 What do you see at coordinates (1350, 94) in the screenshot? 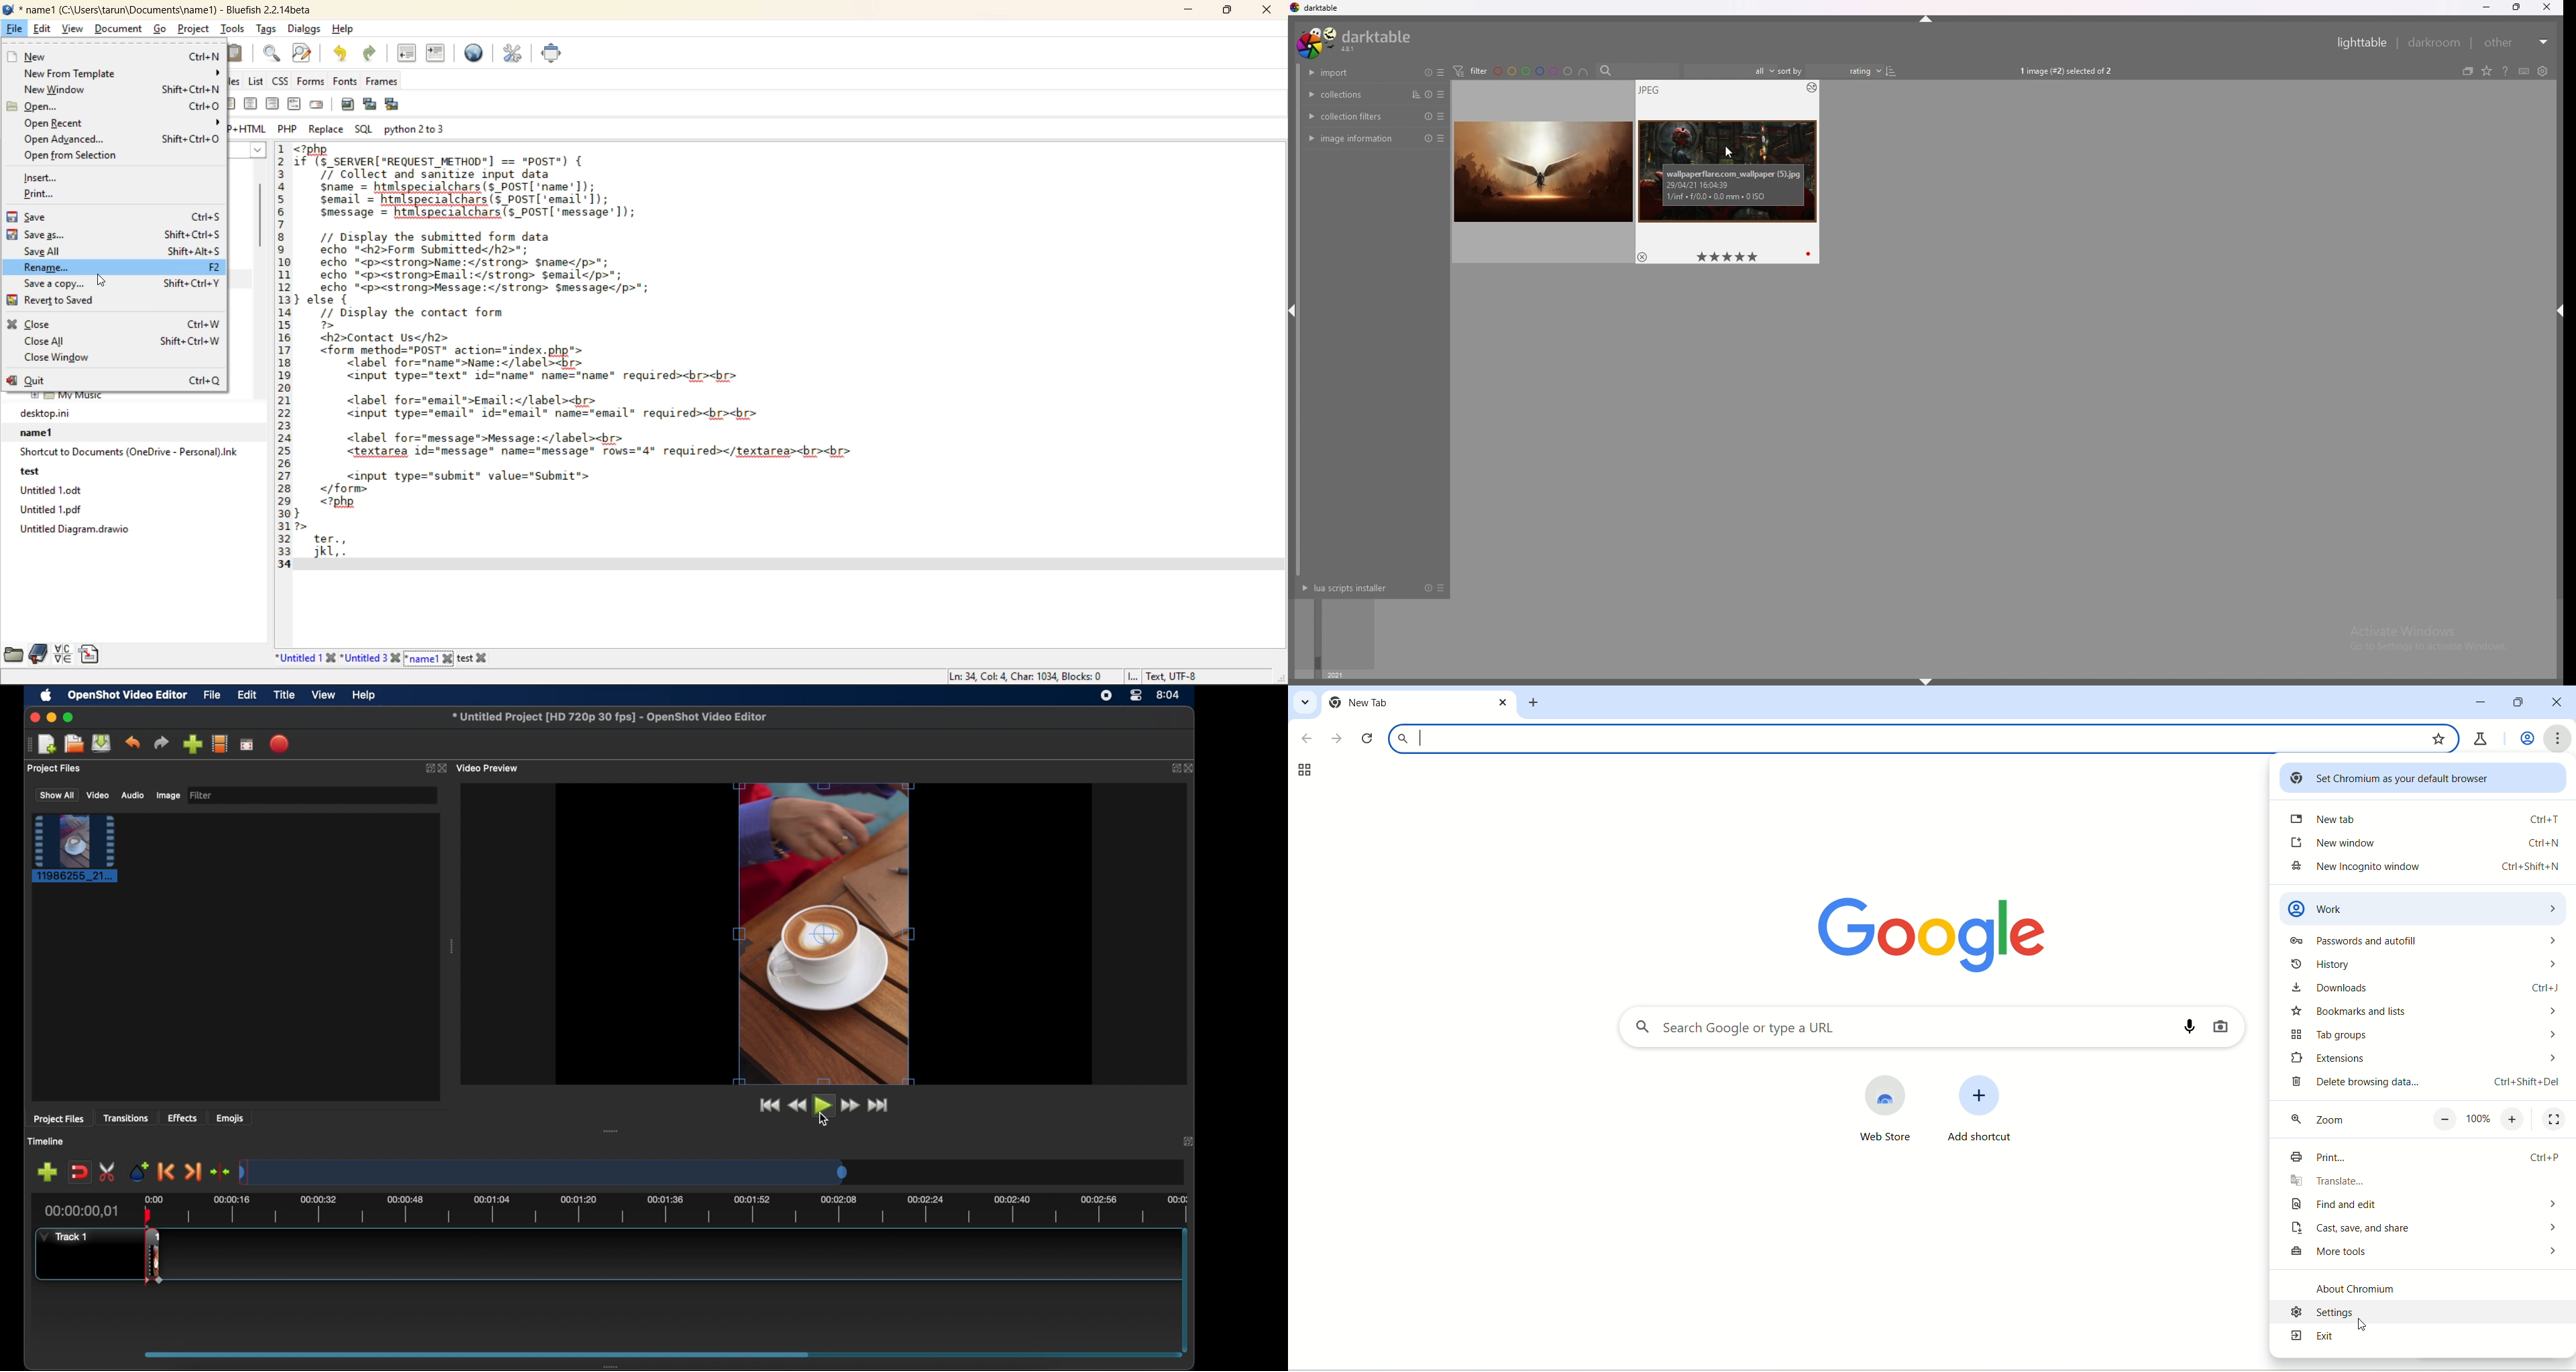
I see `collections` at bounding box center [1350, 94].